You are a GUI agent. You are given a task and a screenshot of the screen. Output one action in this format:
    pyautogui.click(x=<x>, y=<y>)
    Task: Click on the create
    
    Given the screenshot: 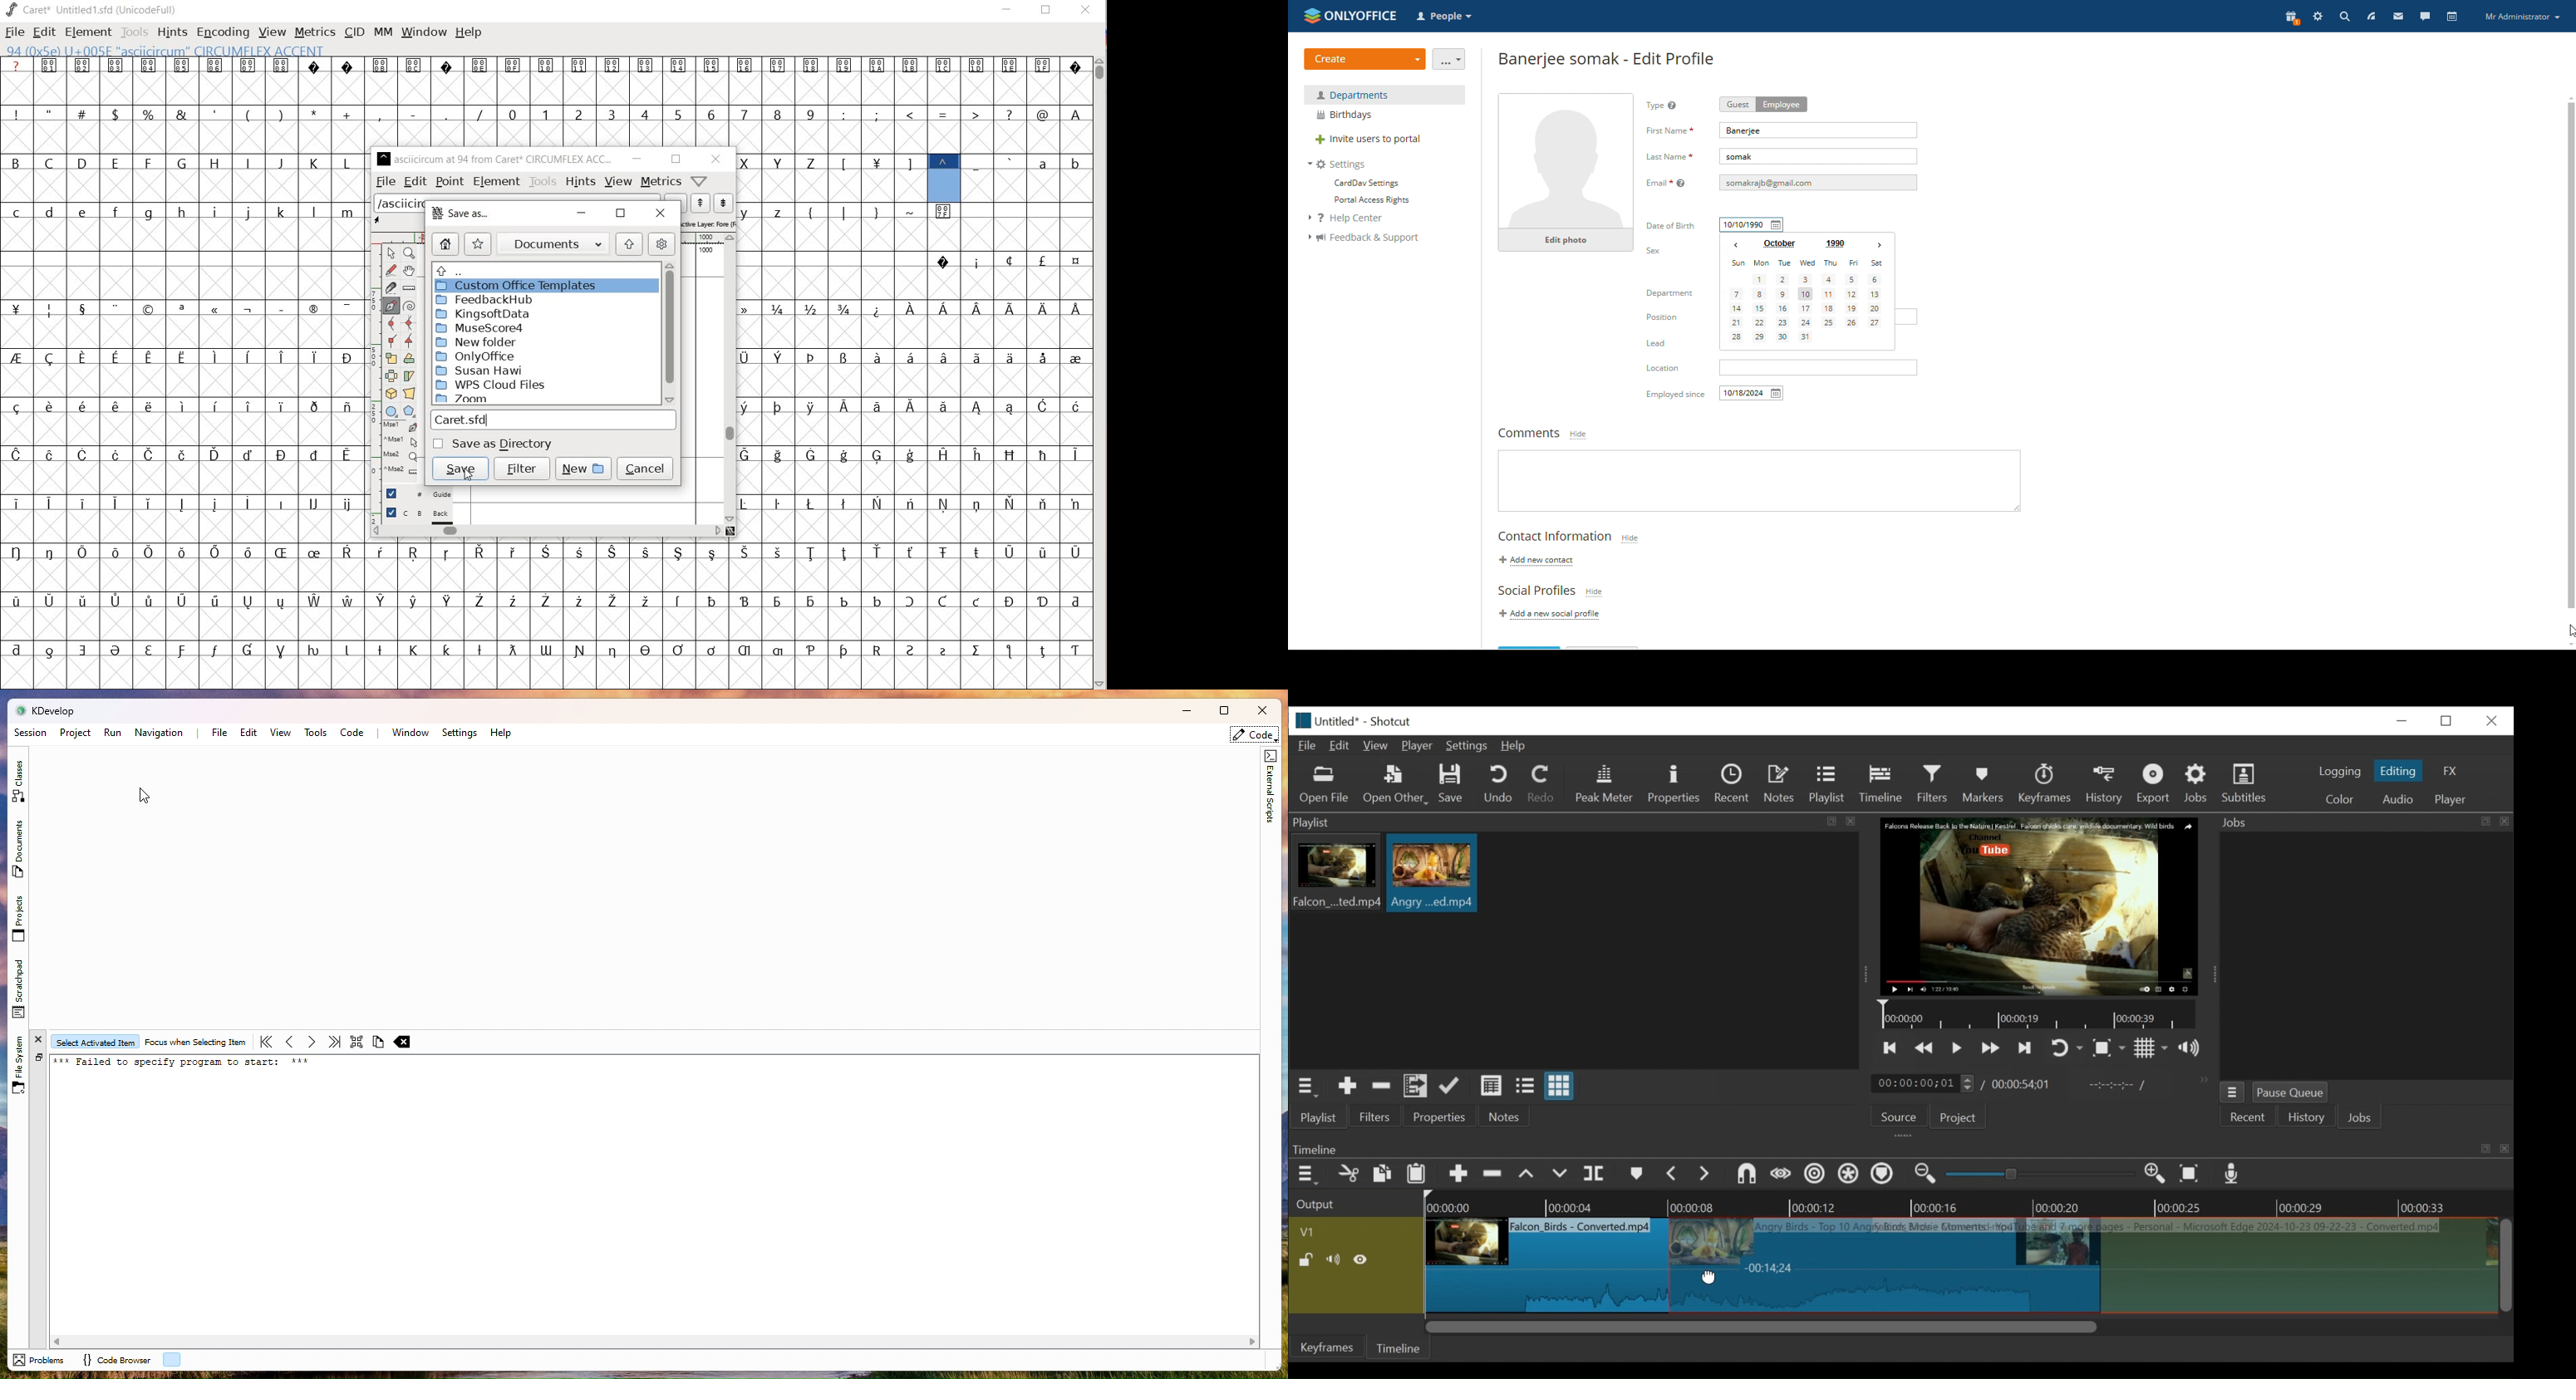 What is the action you would take?
    pyautogui.click(x=1365, y=59)
    